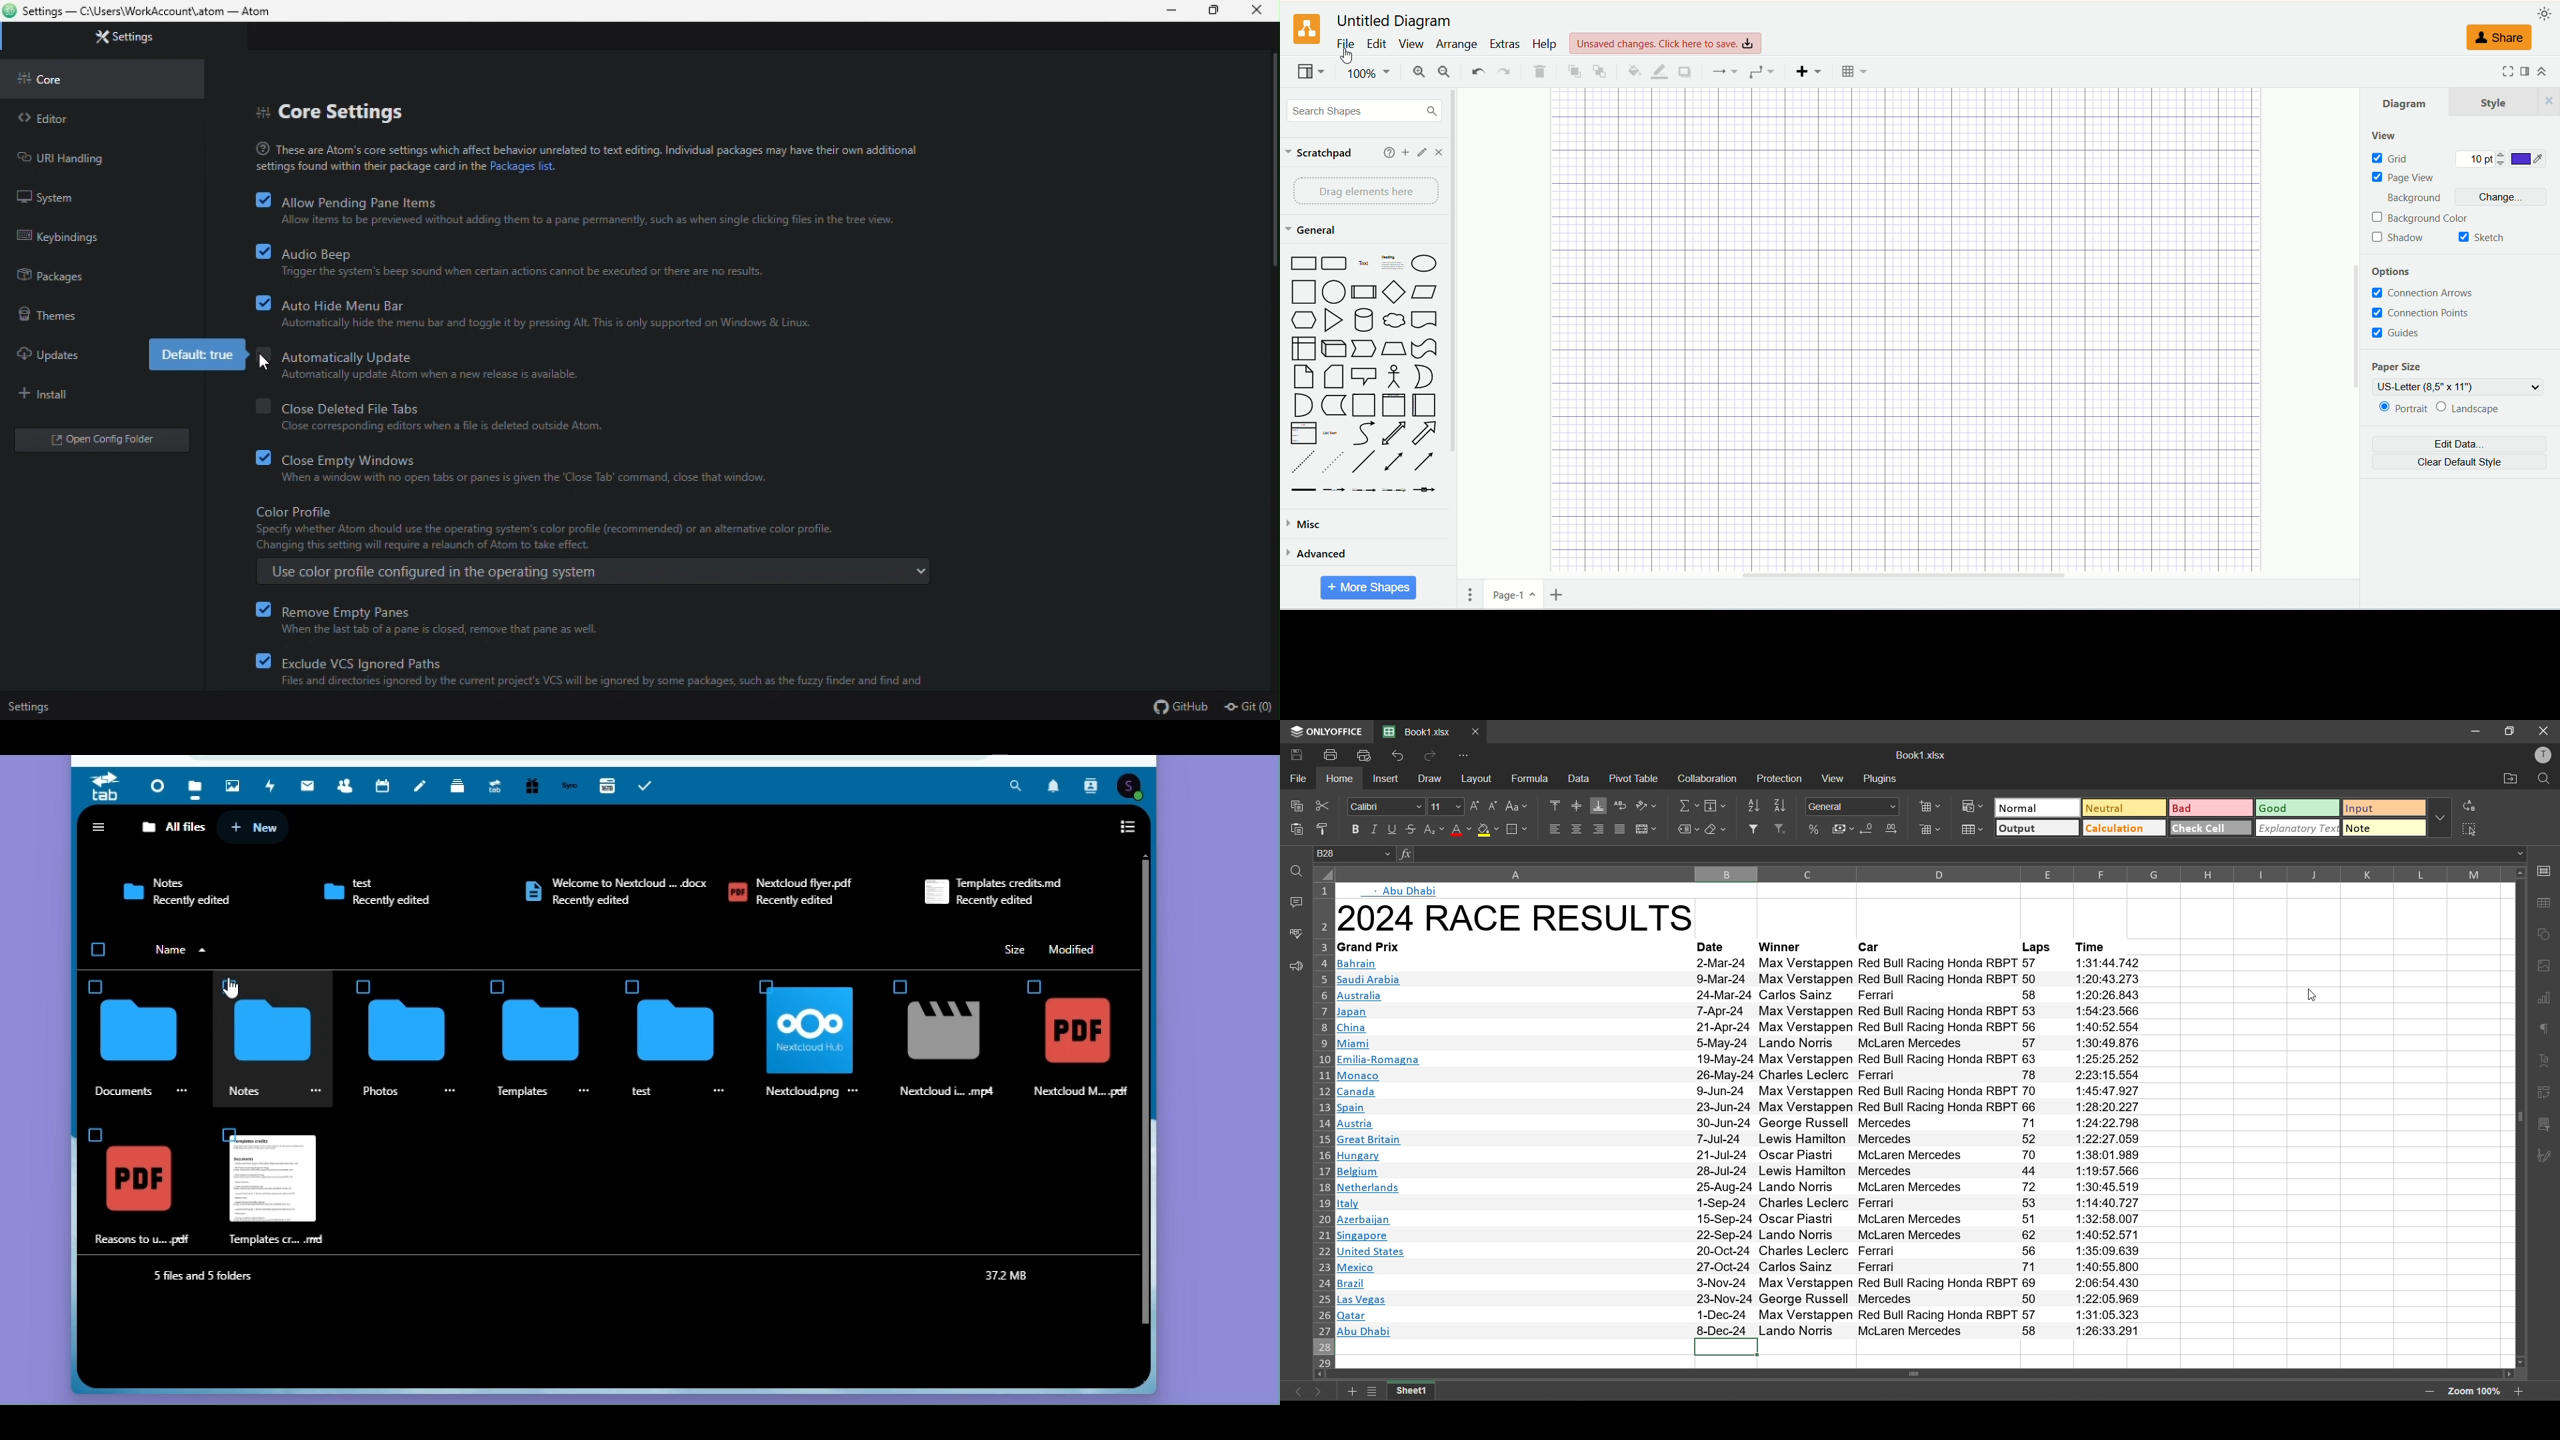 The image size is (2576, 1456). What do you see at coordinates (1385, 153) in the screenshot?
I see `help` at bounding box center [1385, 153].